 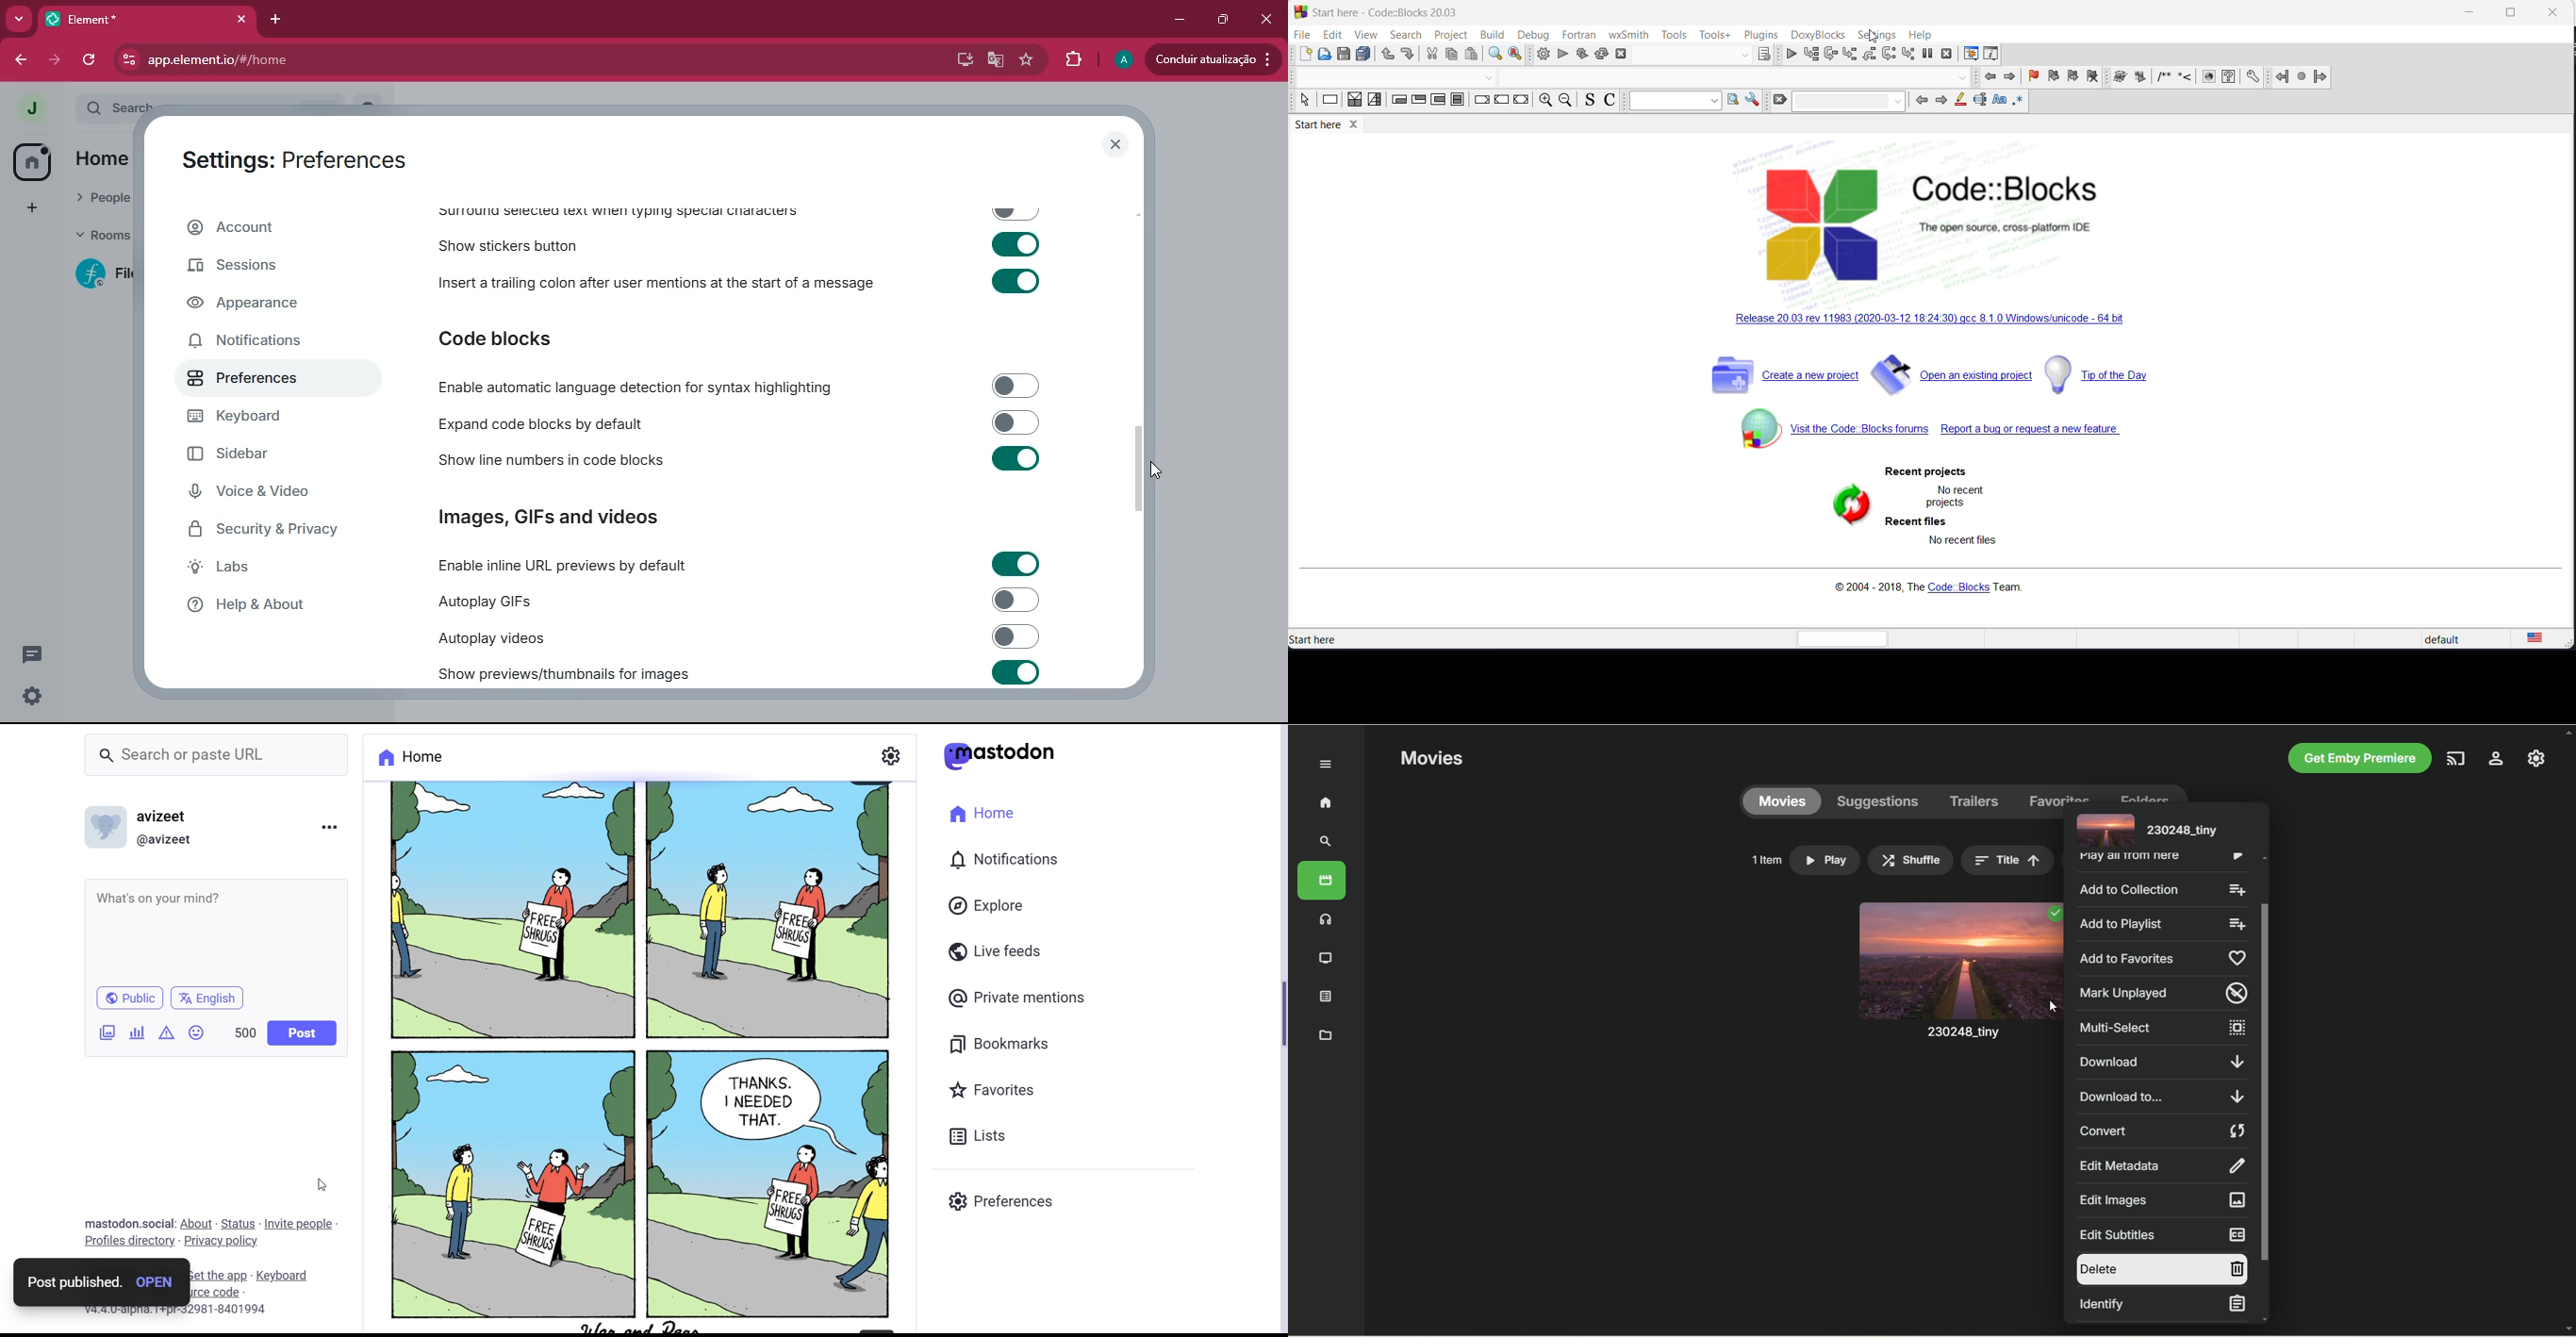 I want to click on app.element.io/#/home, so click(x=272, y=59).